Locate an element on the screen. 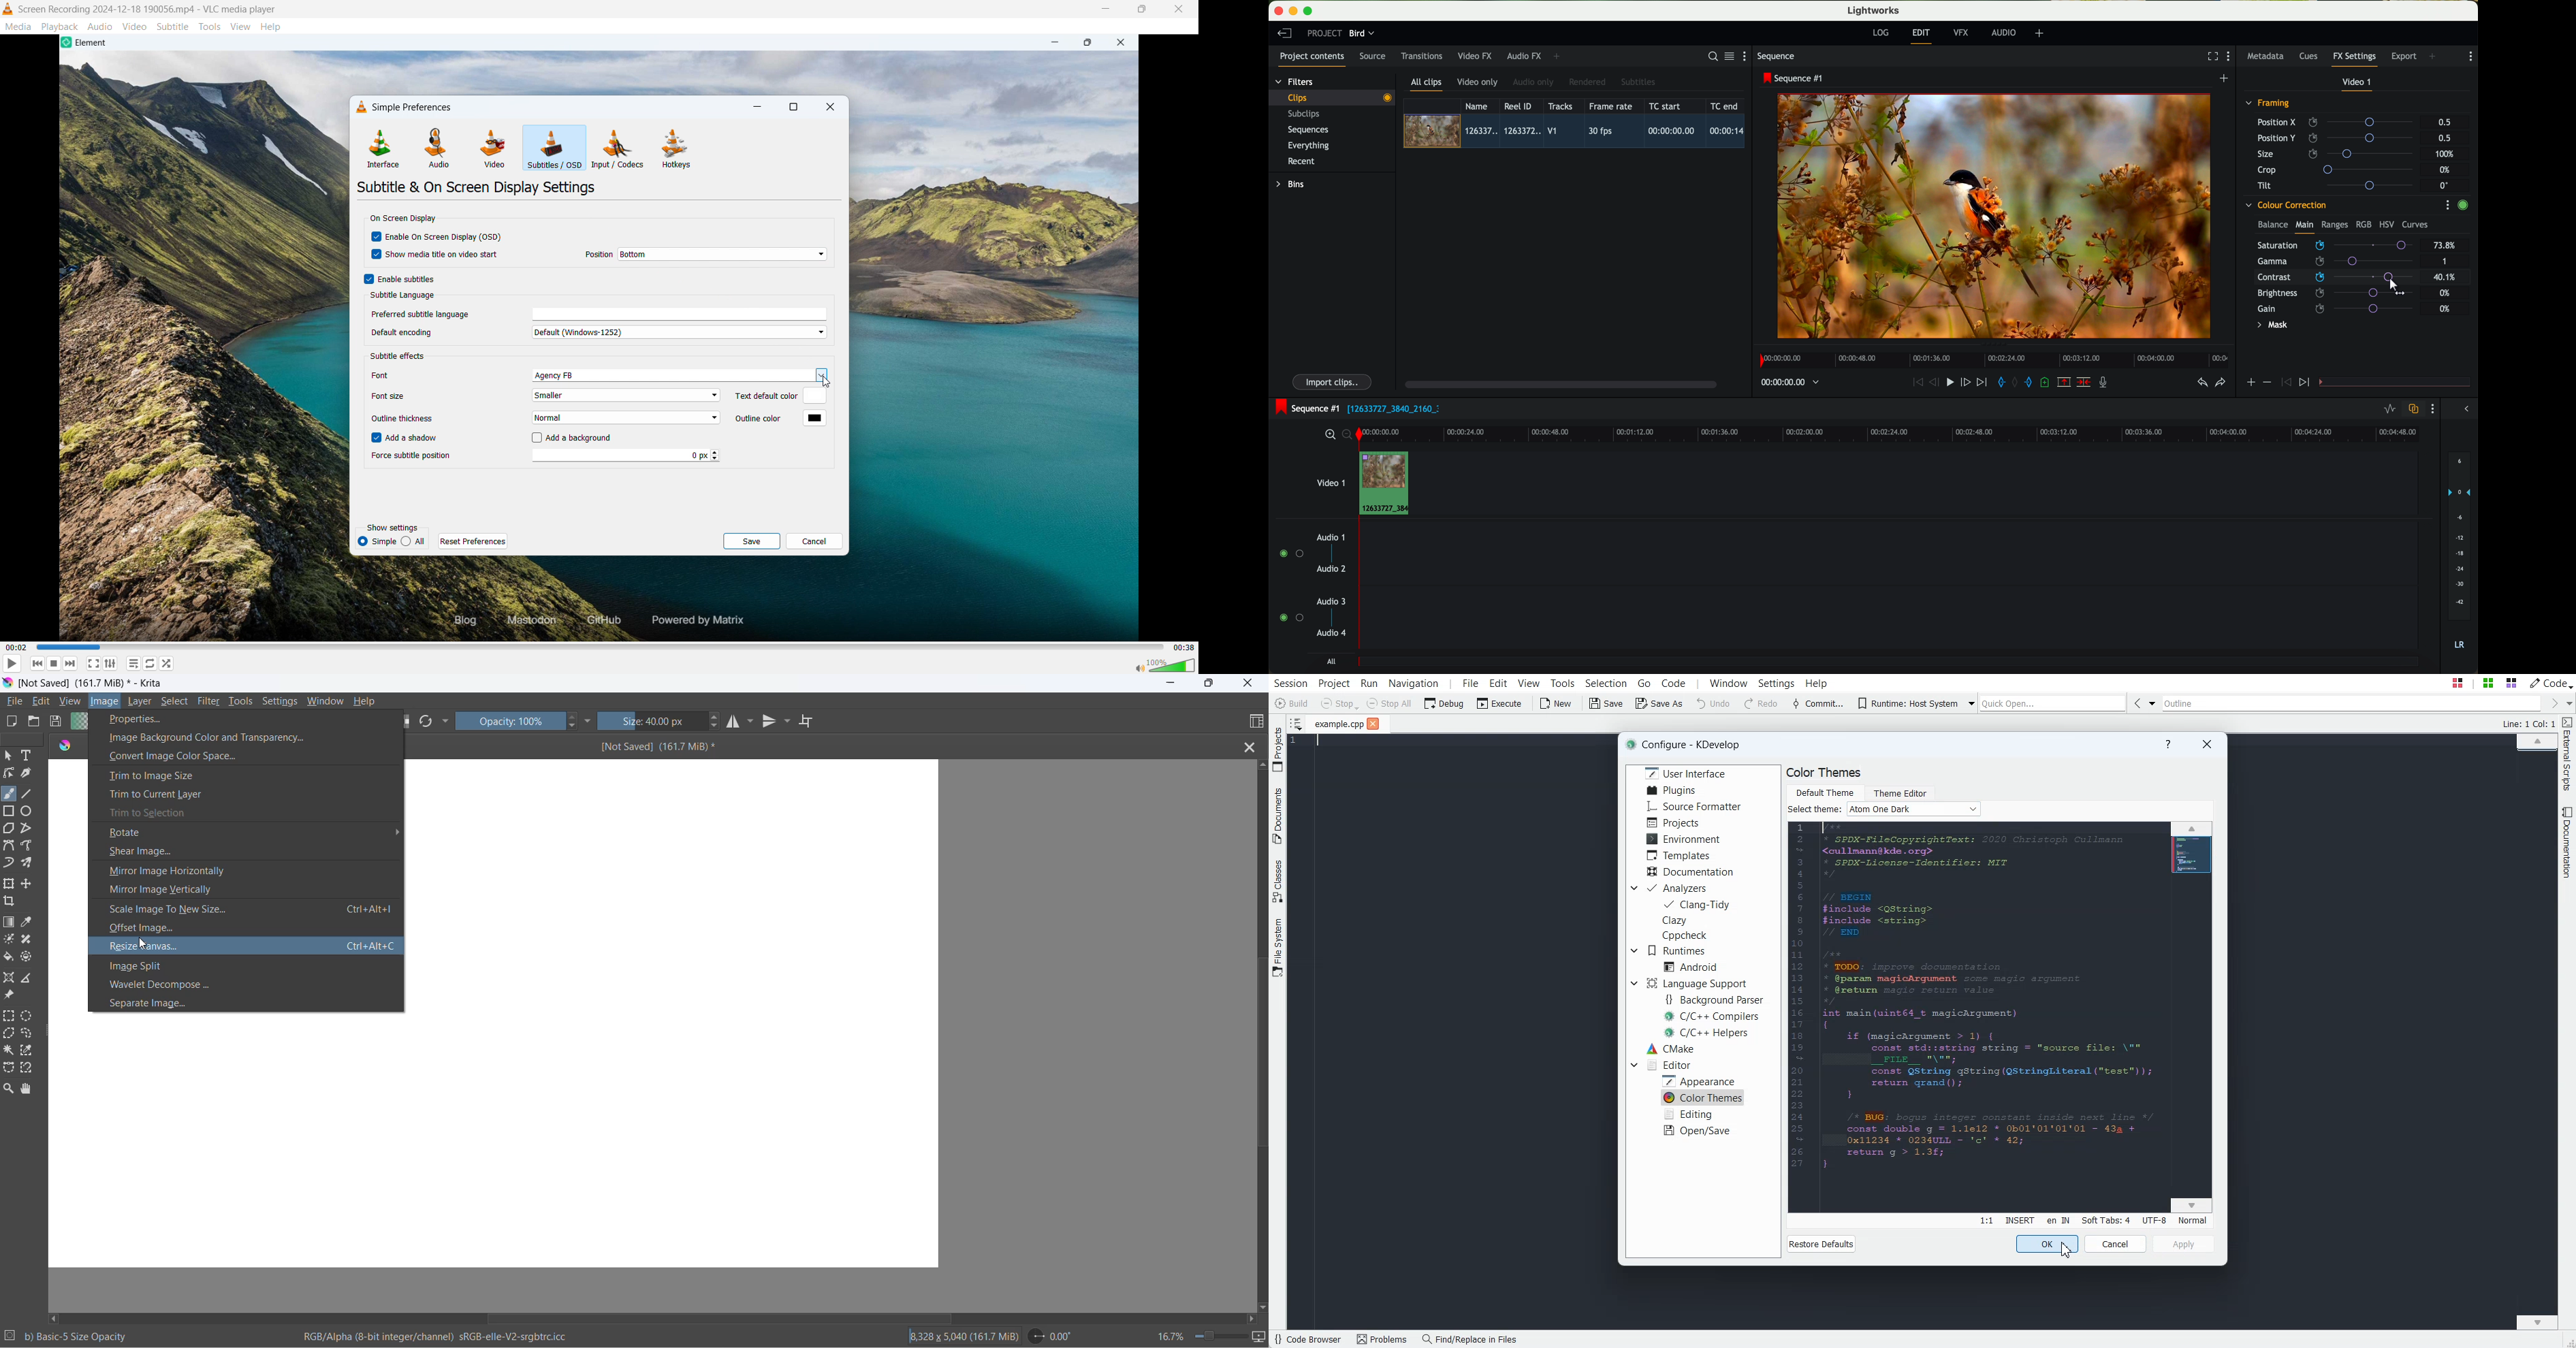 The width and height of the screenshot is (2576, 1372). brush tool is located at coordinates (10, 794).